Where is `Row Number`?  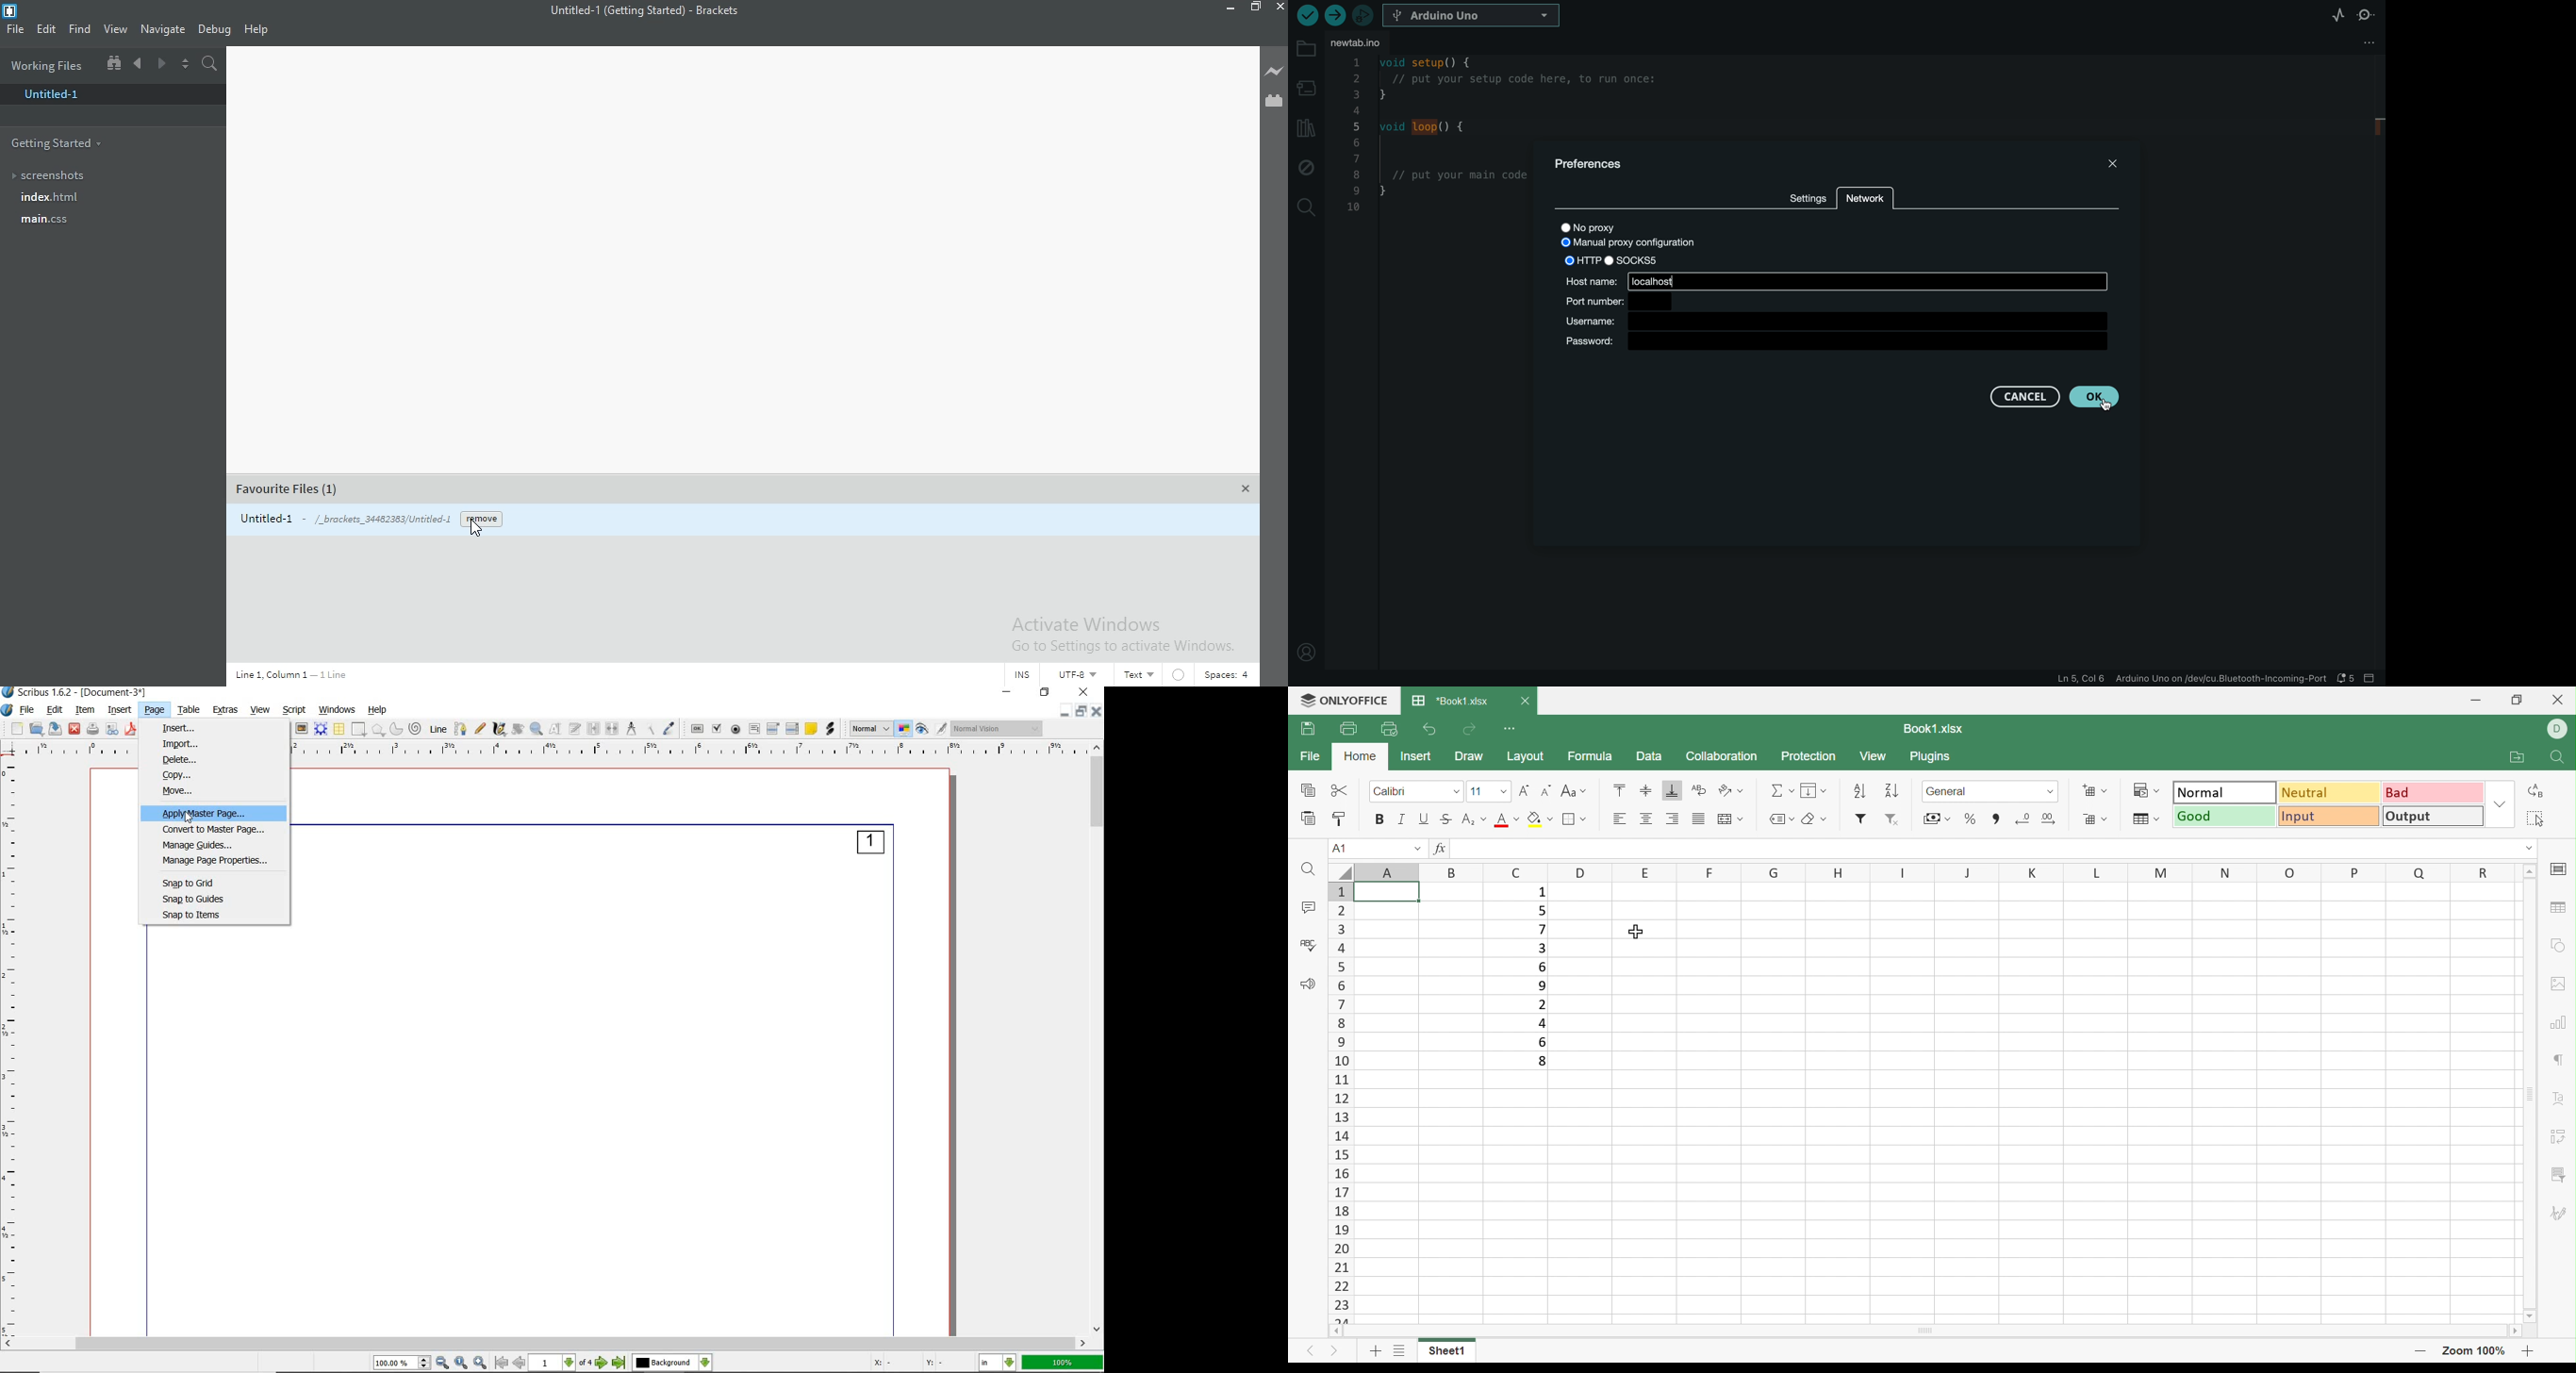 Row Number is located at coordinates (1341, 1102).